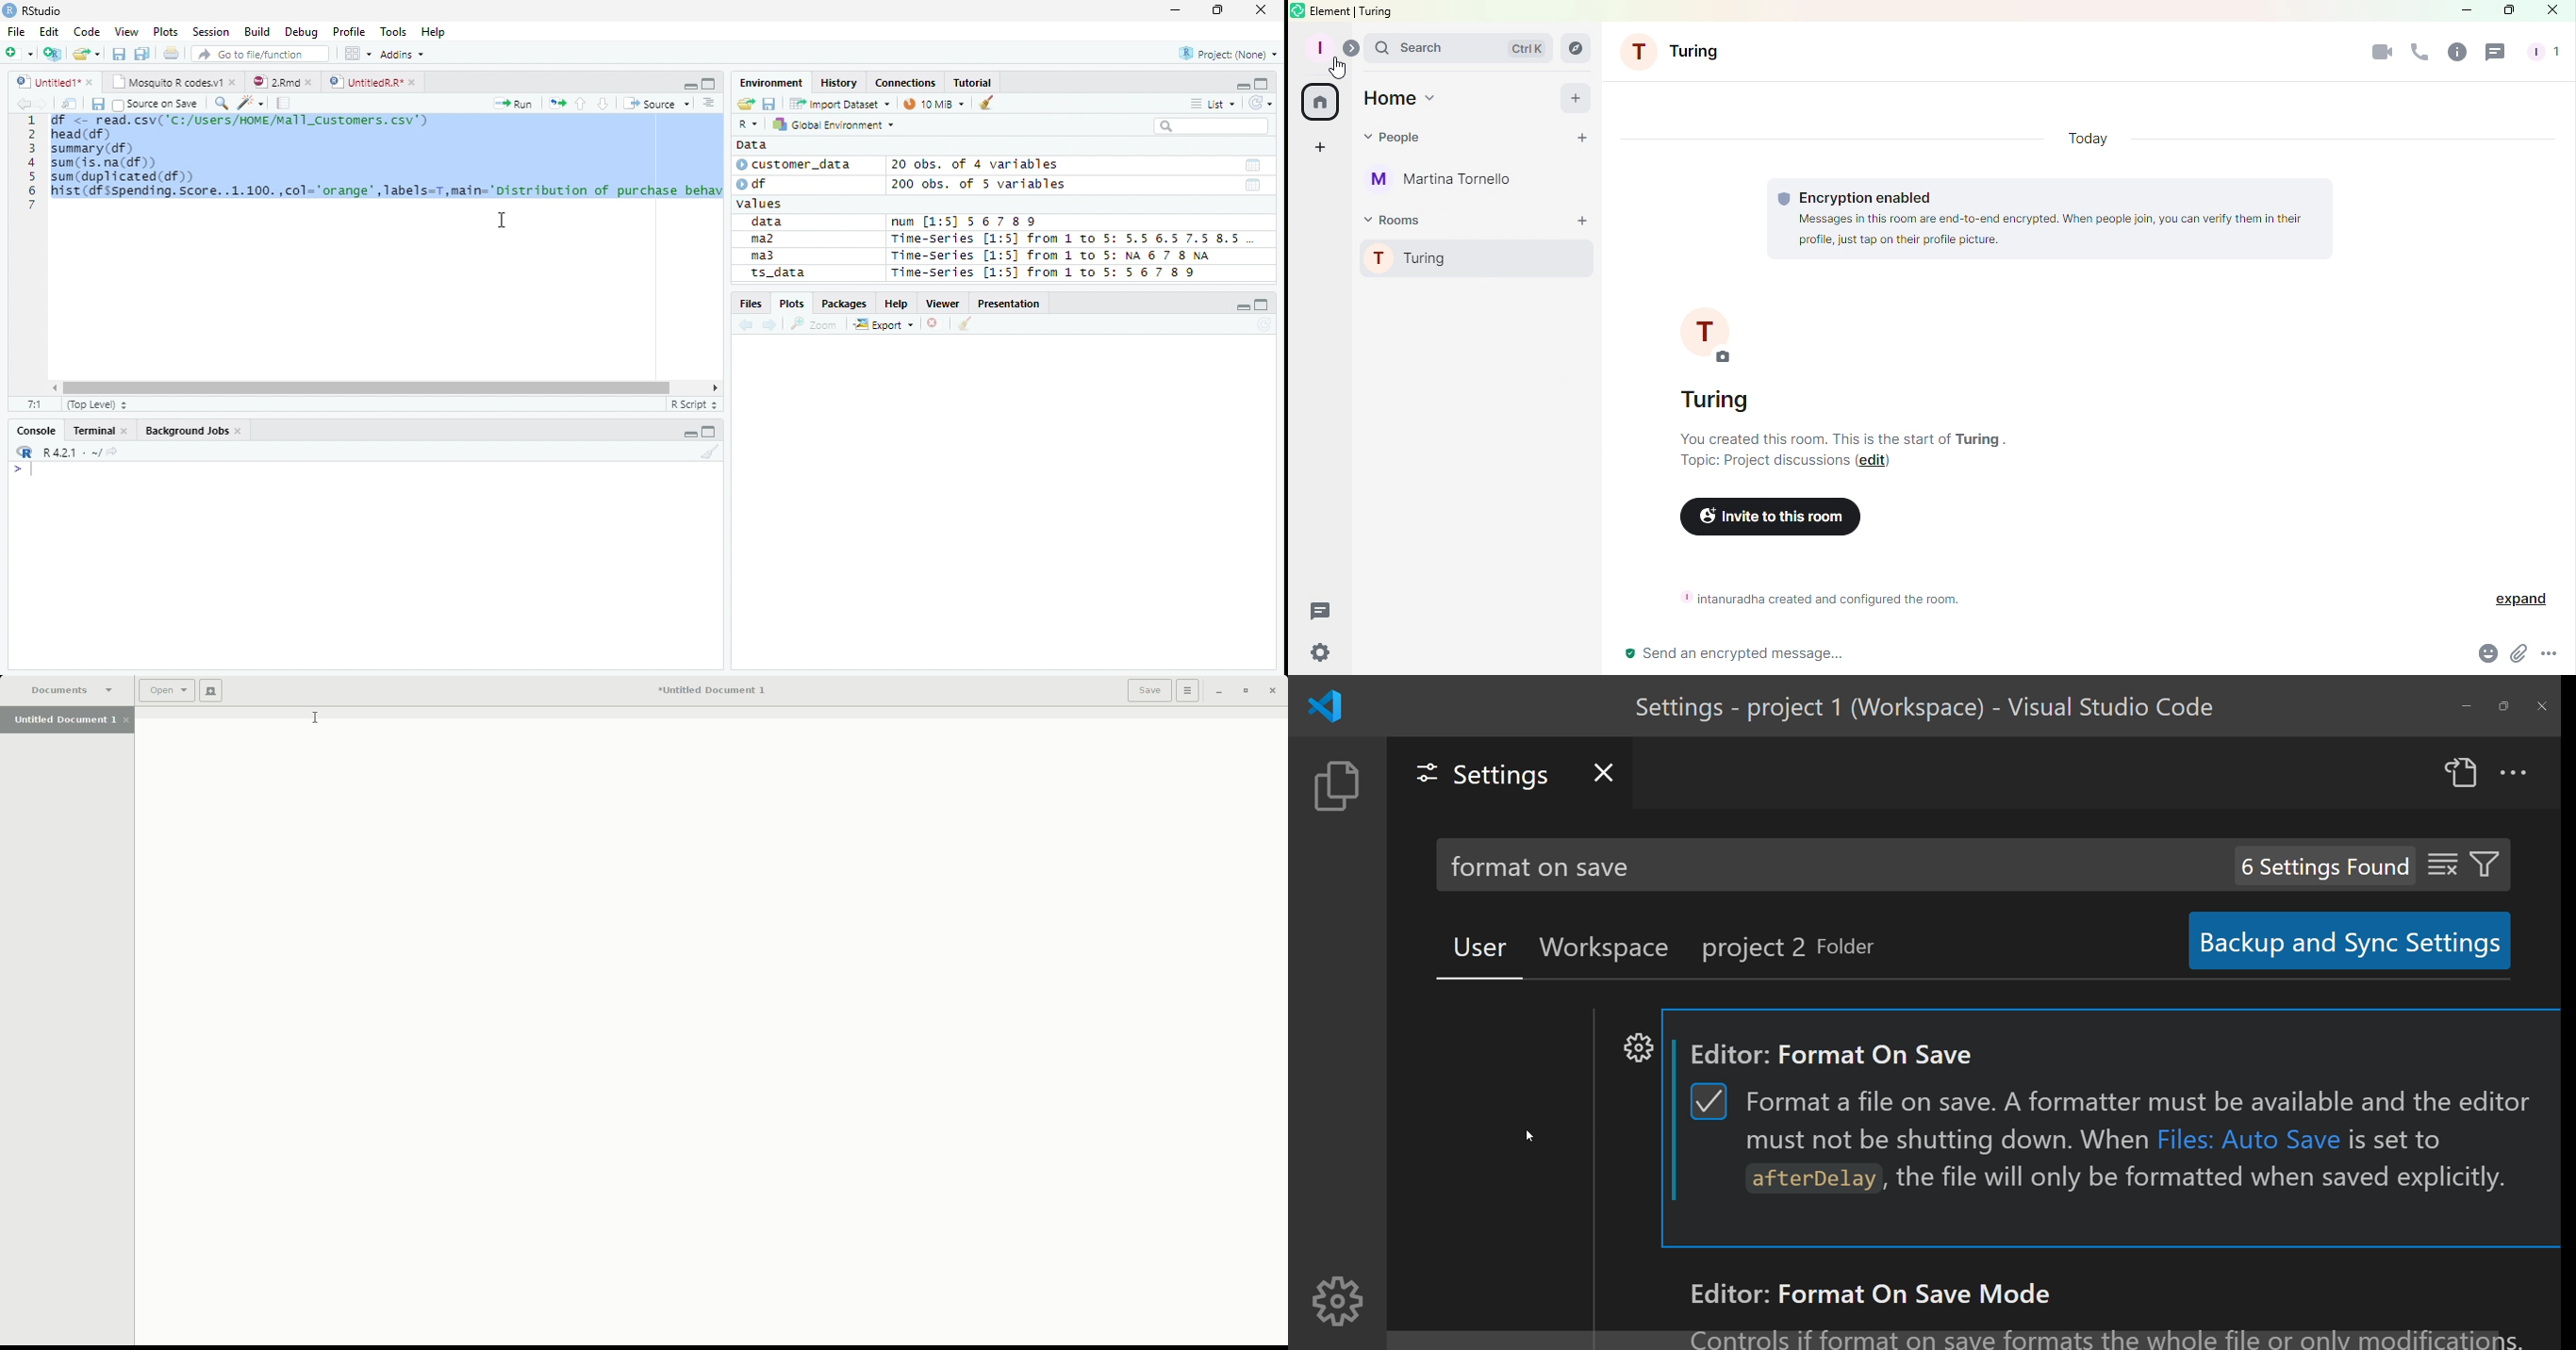 The height and width of the screenshot is (1372, 2576). Describe the element at coordinates (762, 204) in the screenshot. I see `values` at that location.